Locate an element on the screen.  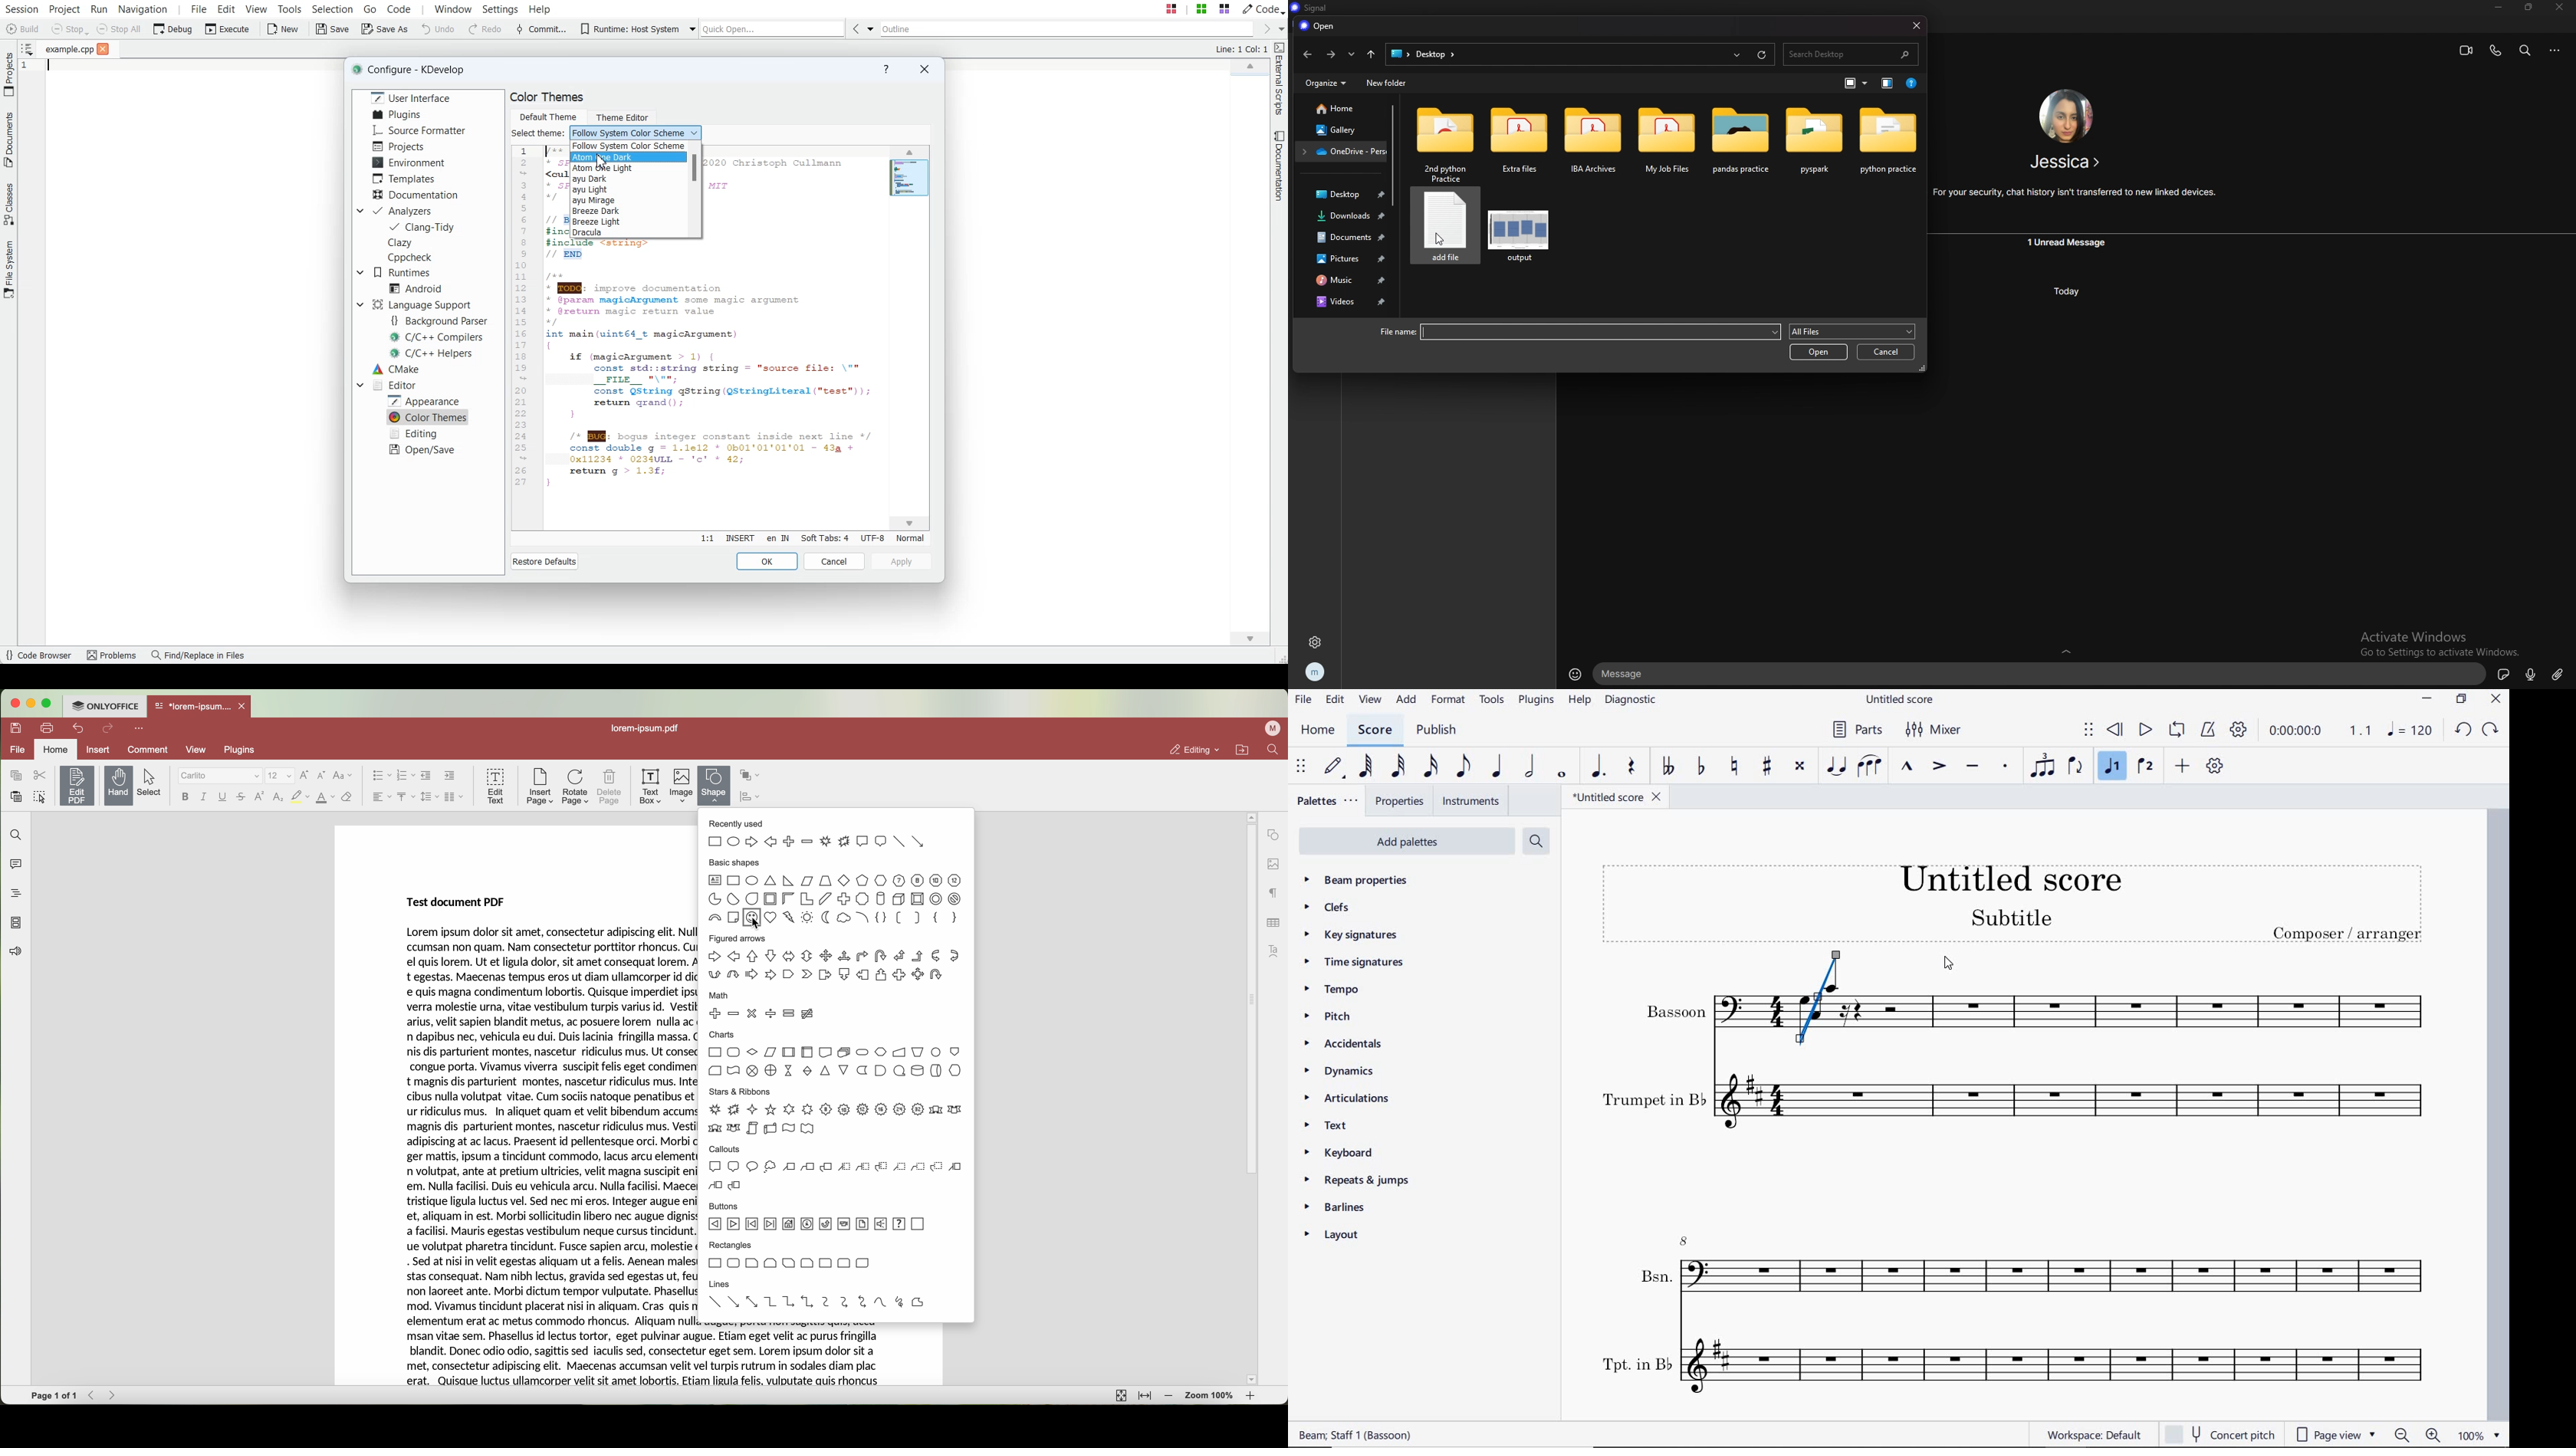
home is located at coordinates (57, 749).